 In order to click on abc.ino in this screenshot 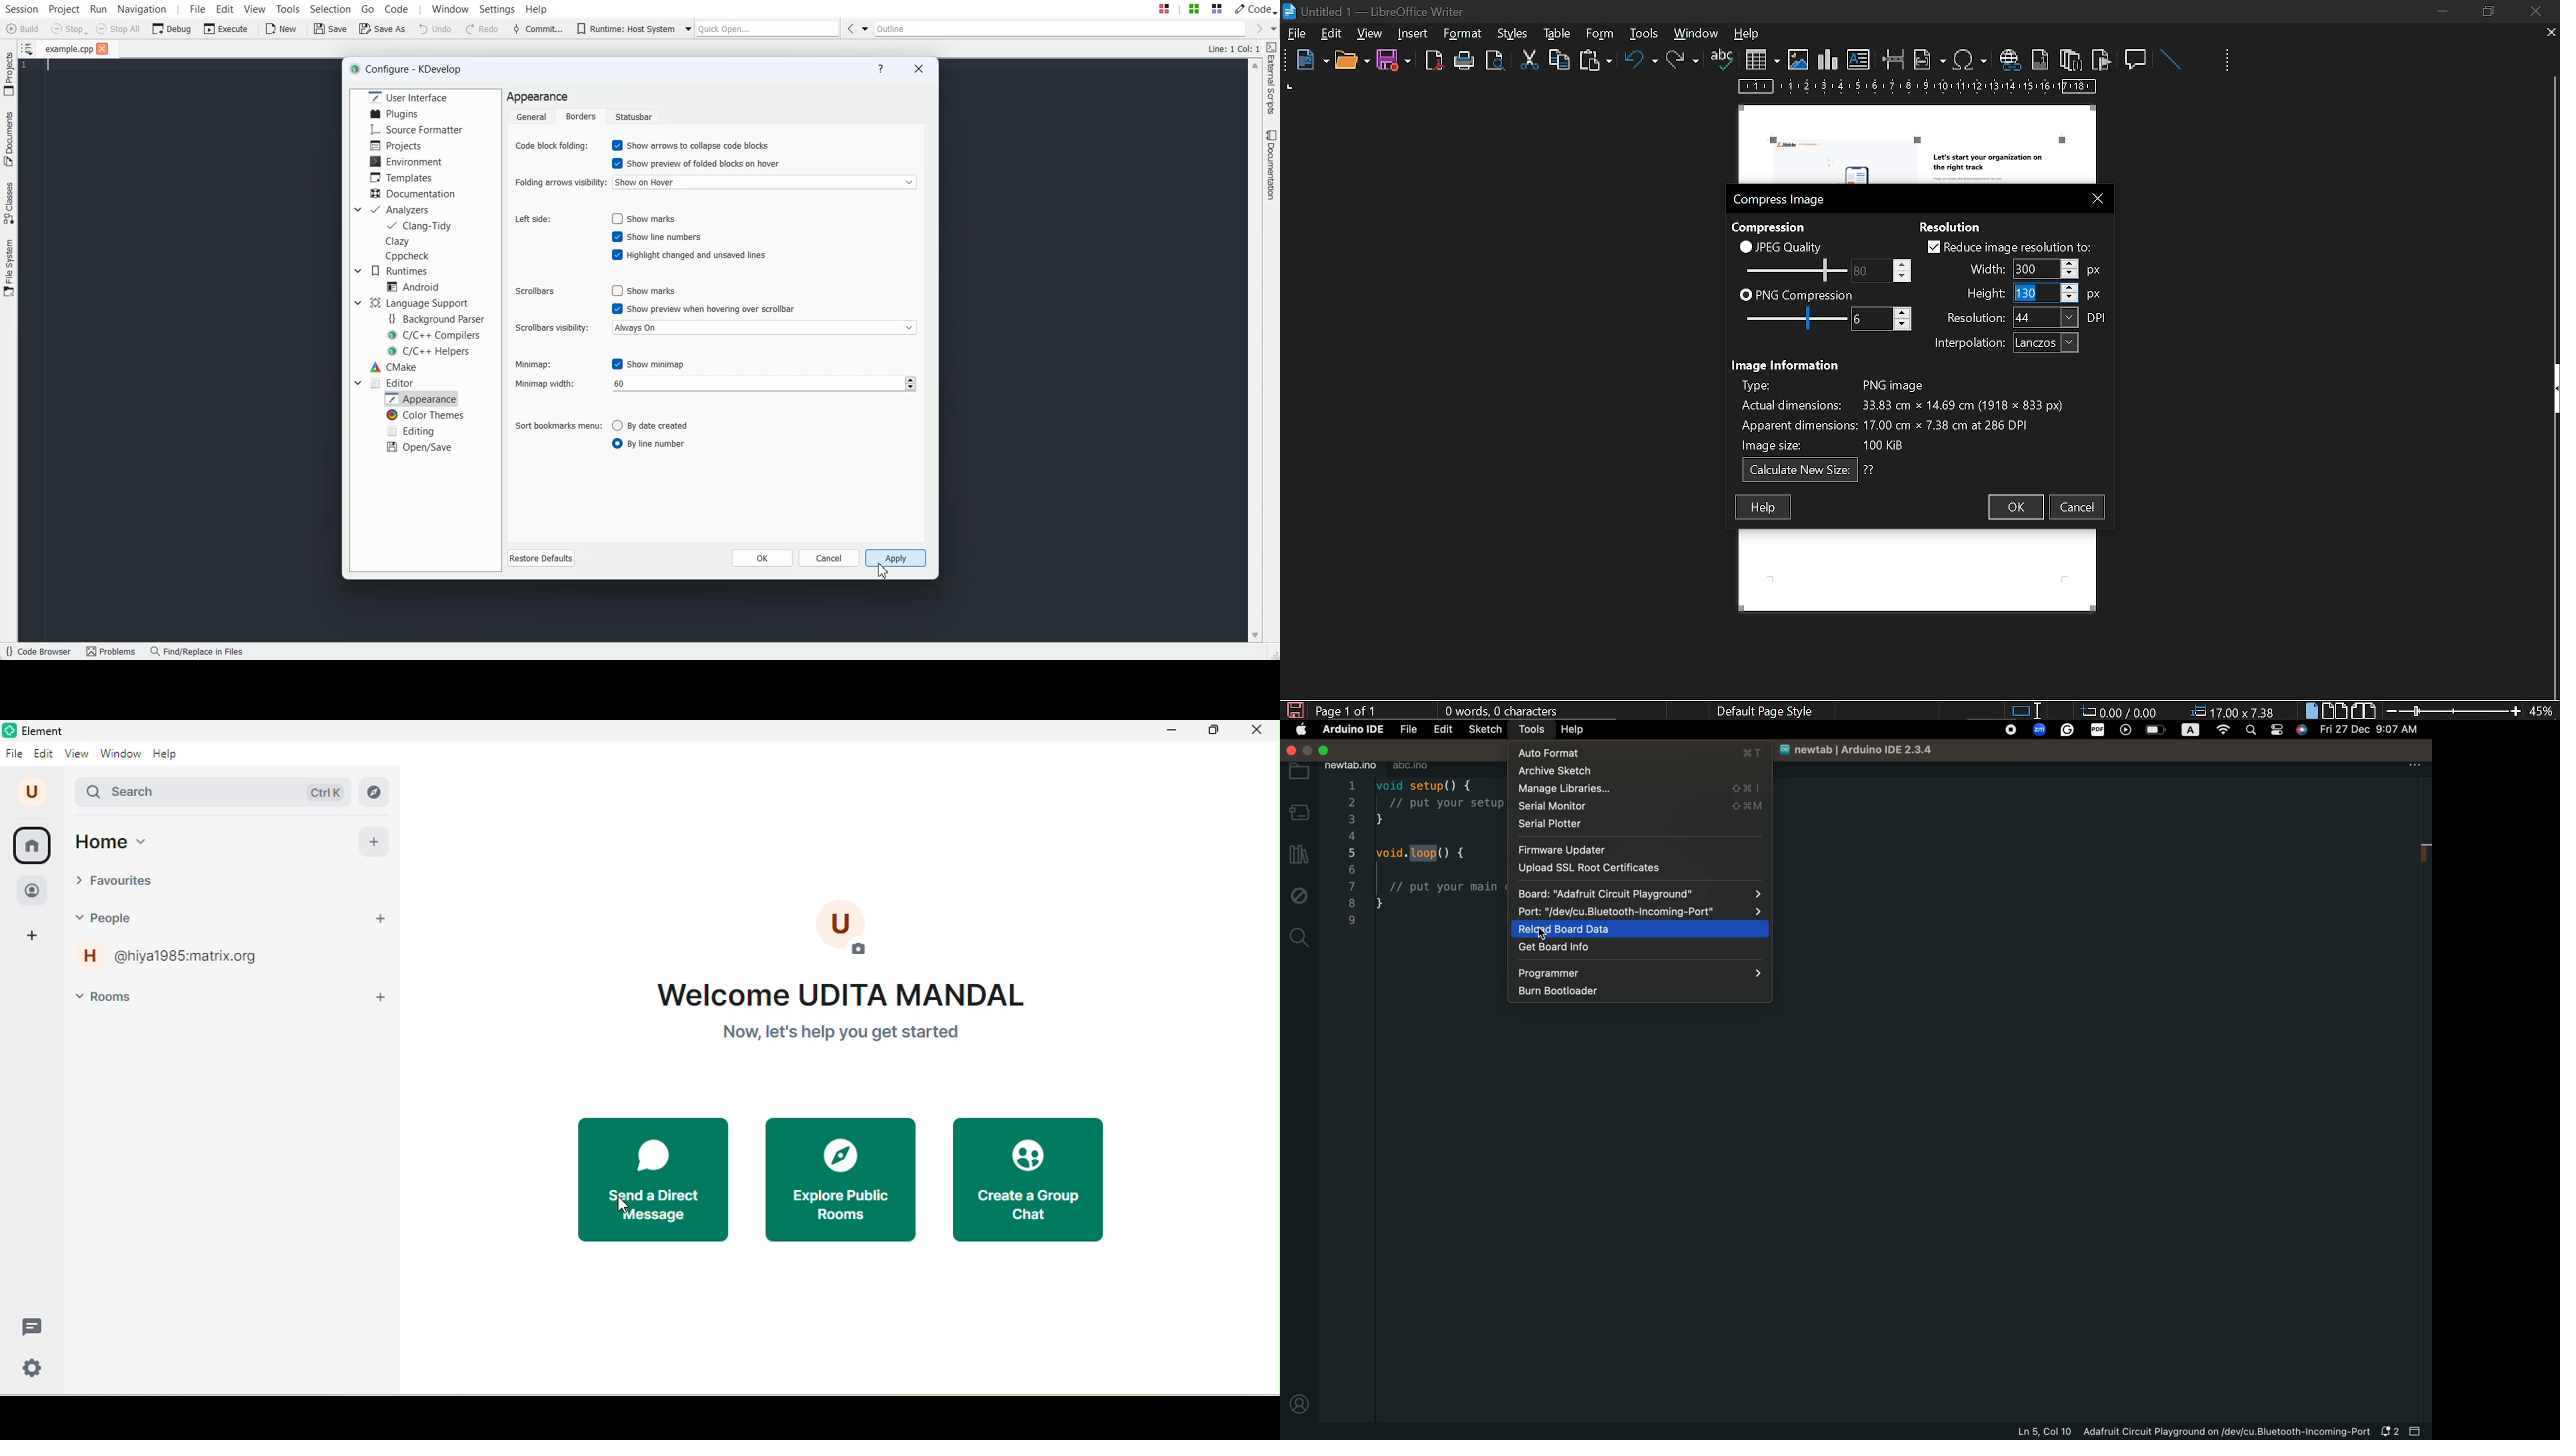, I will do `click(1417, 767)`.